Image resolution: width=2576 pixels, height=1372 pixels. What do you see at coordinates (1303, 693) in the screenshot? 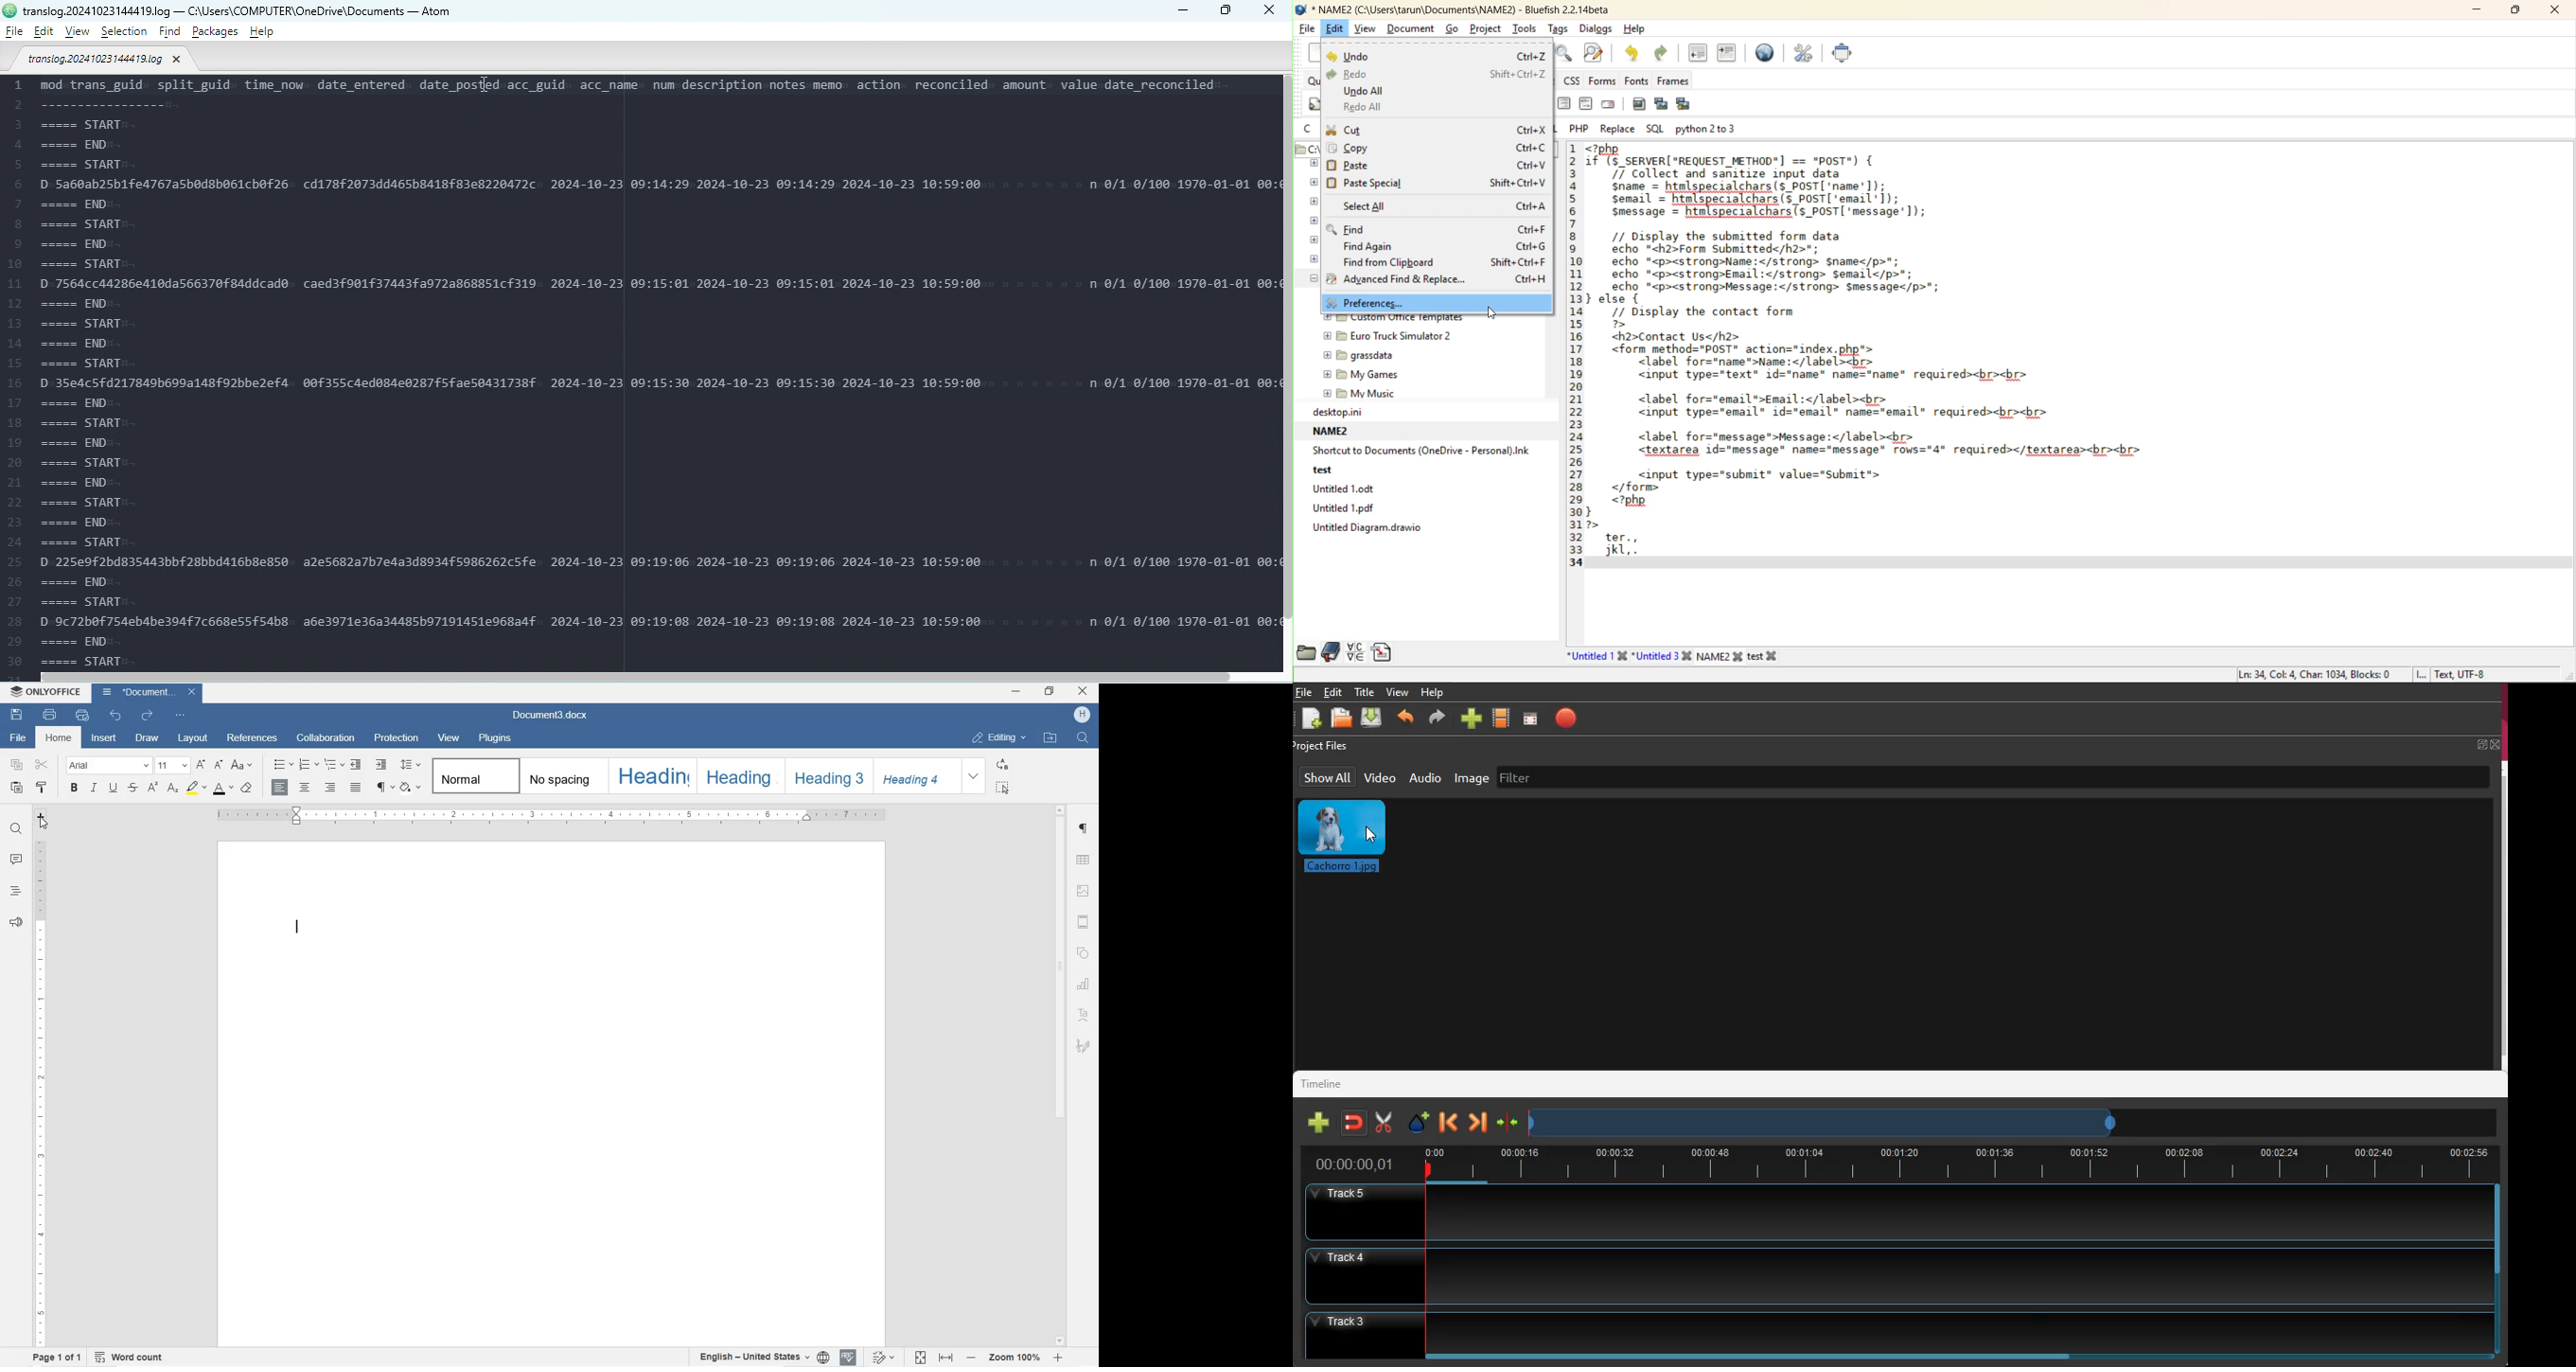
I see `file` at bounding box center [1303, 693].